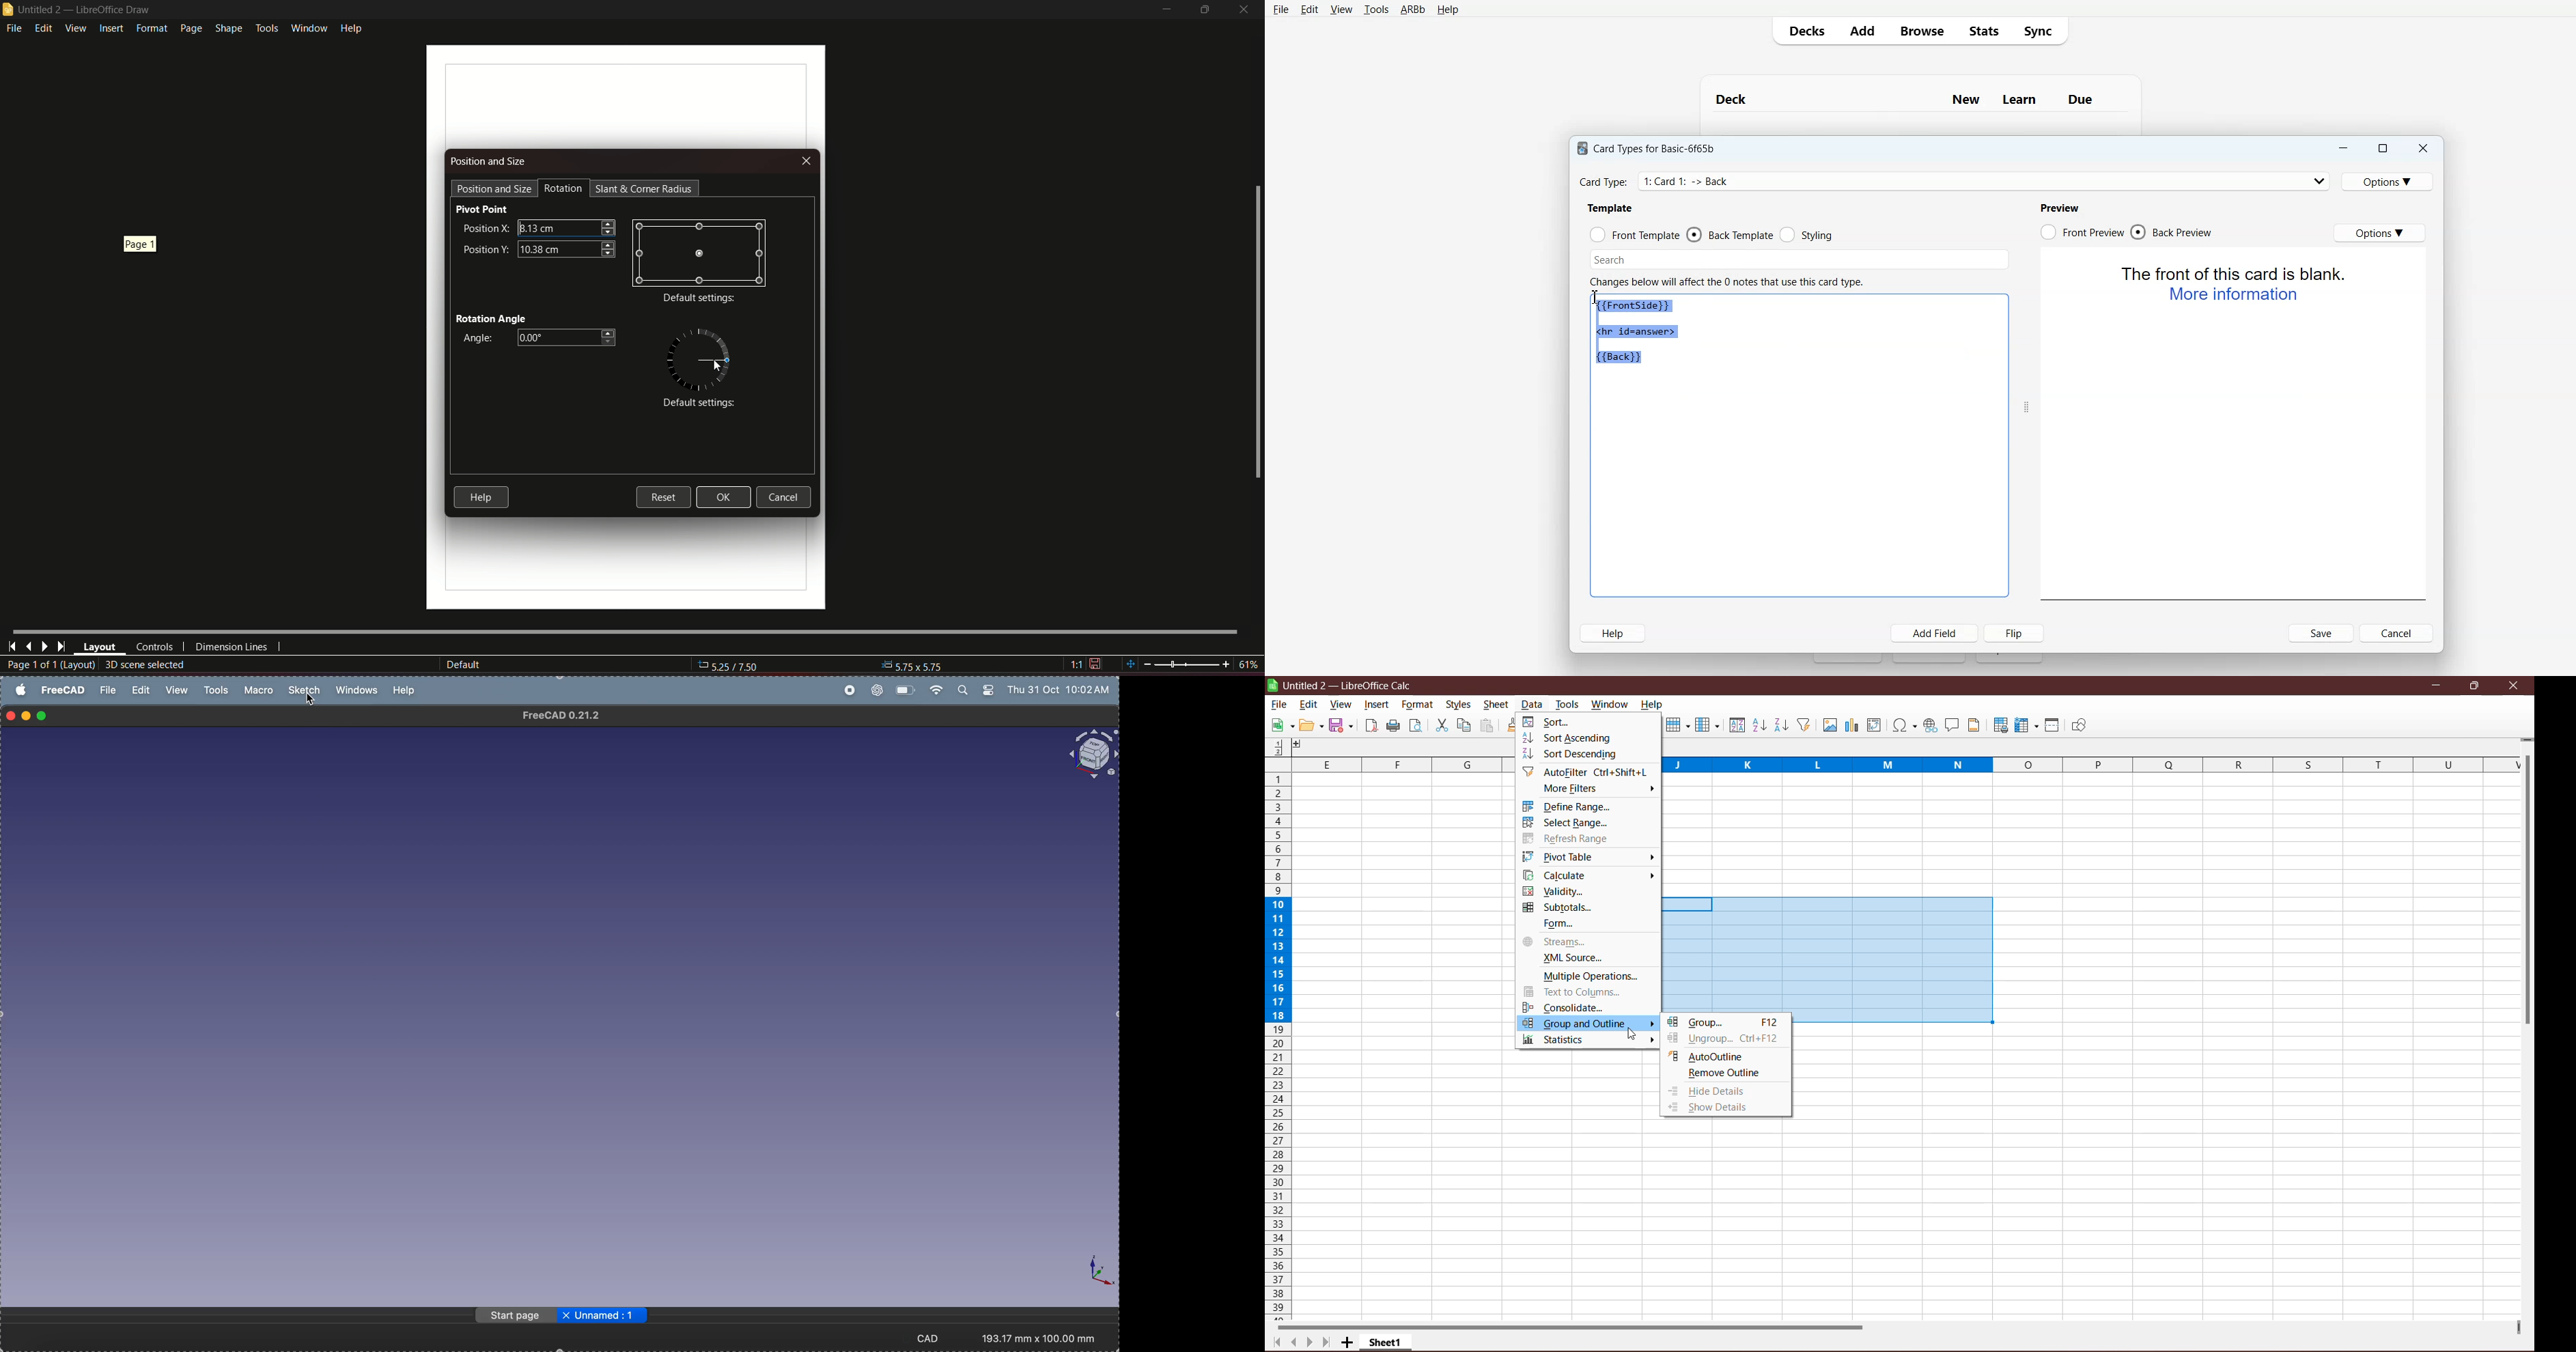  Describe the element at coordinates (1568, 958) in the screenshot. I see `XML Source` at that location.